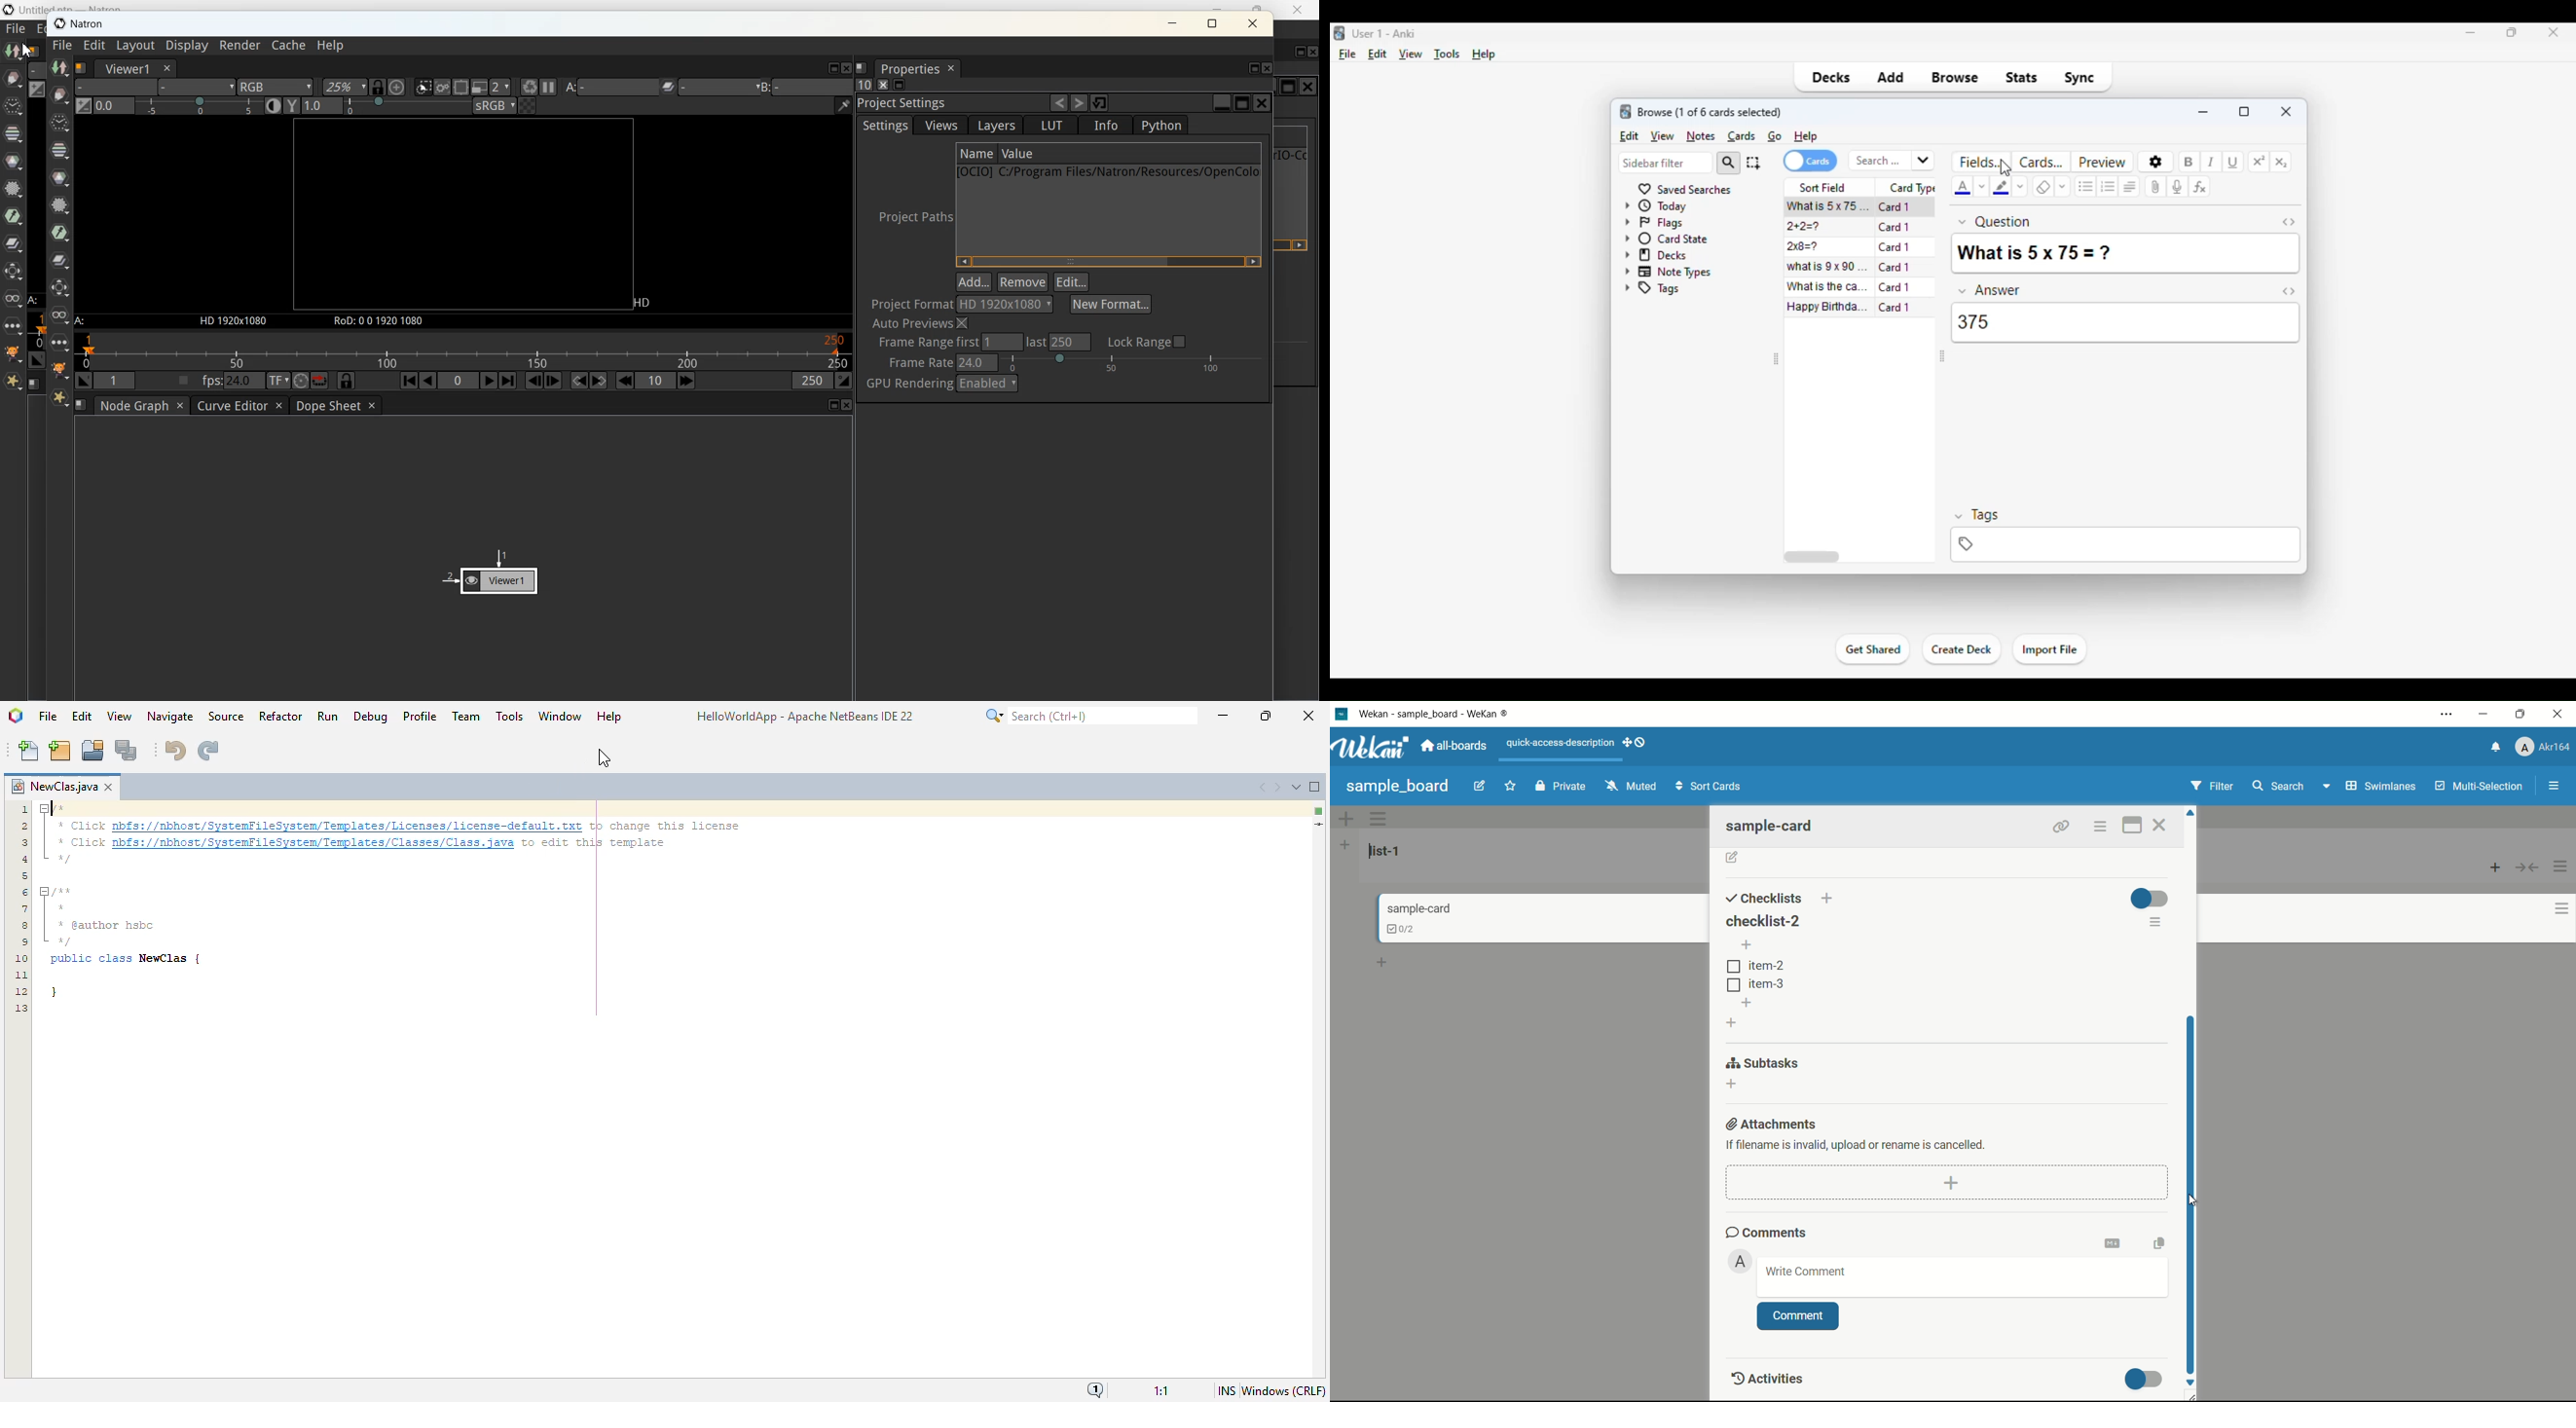 The height and width of the screenshot is (1428, 2576). What do you see at coordinates (1805, 137) in the screenshot?
I see `help` at bounding box center [1805, 137].